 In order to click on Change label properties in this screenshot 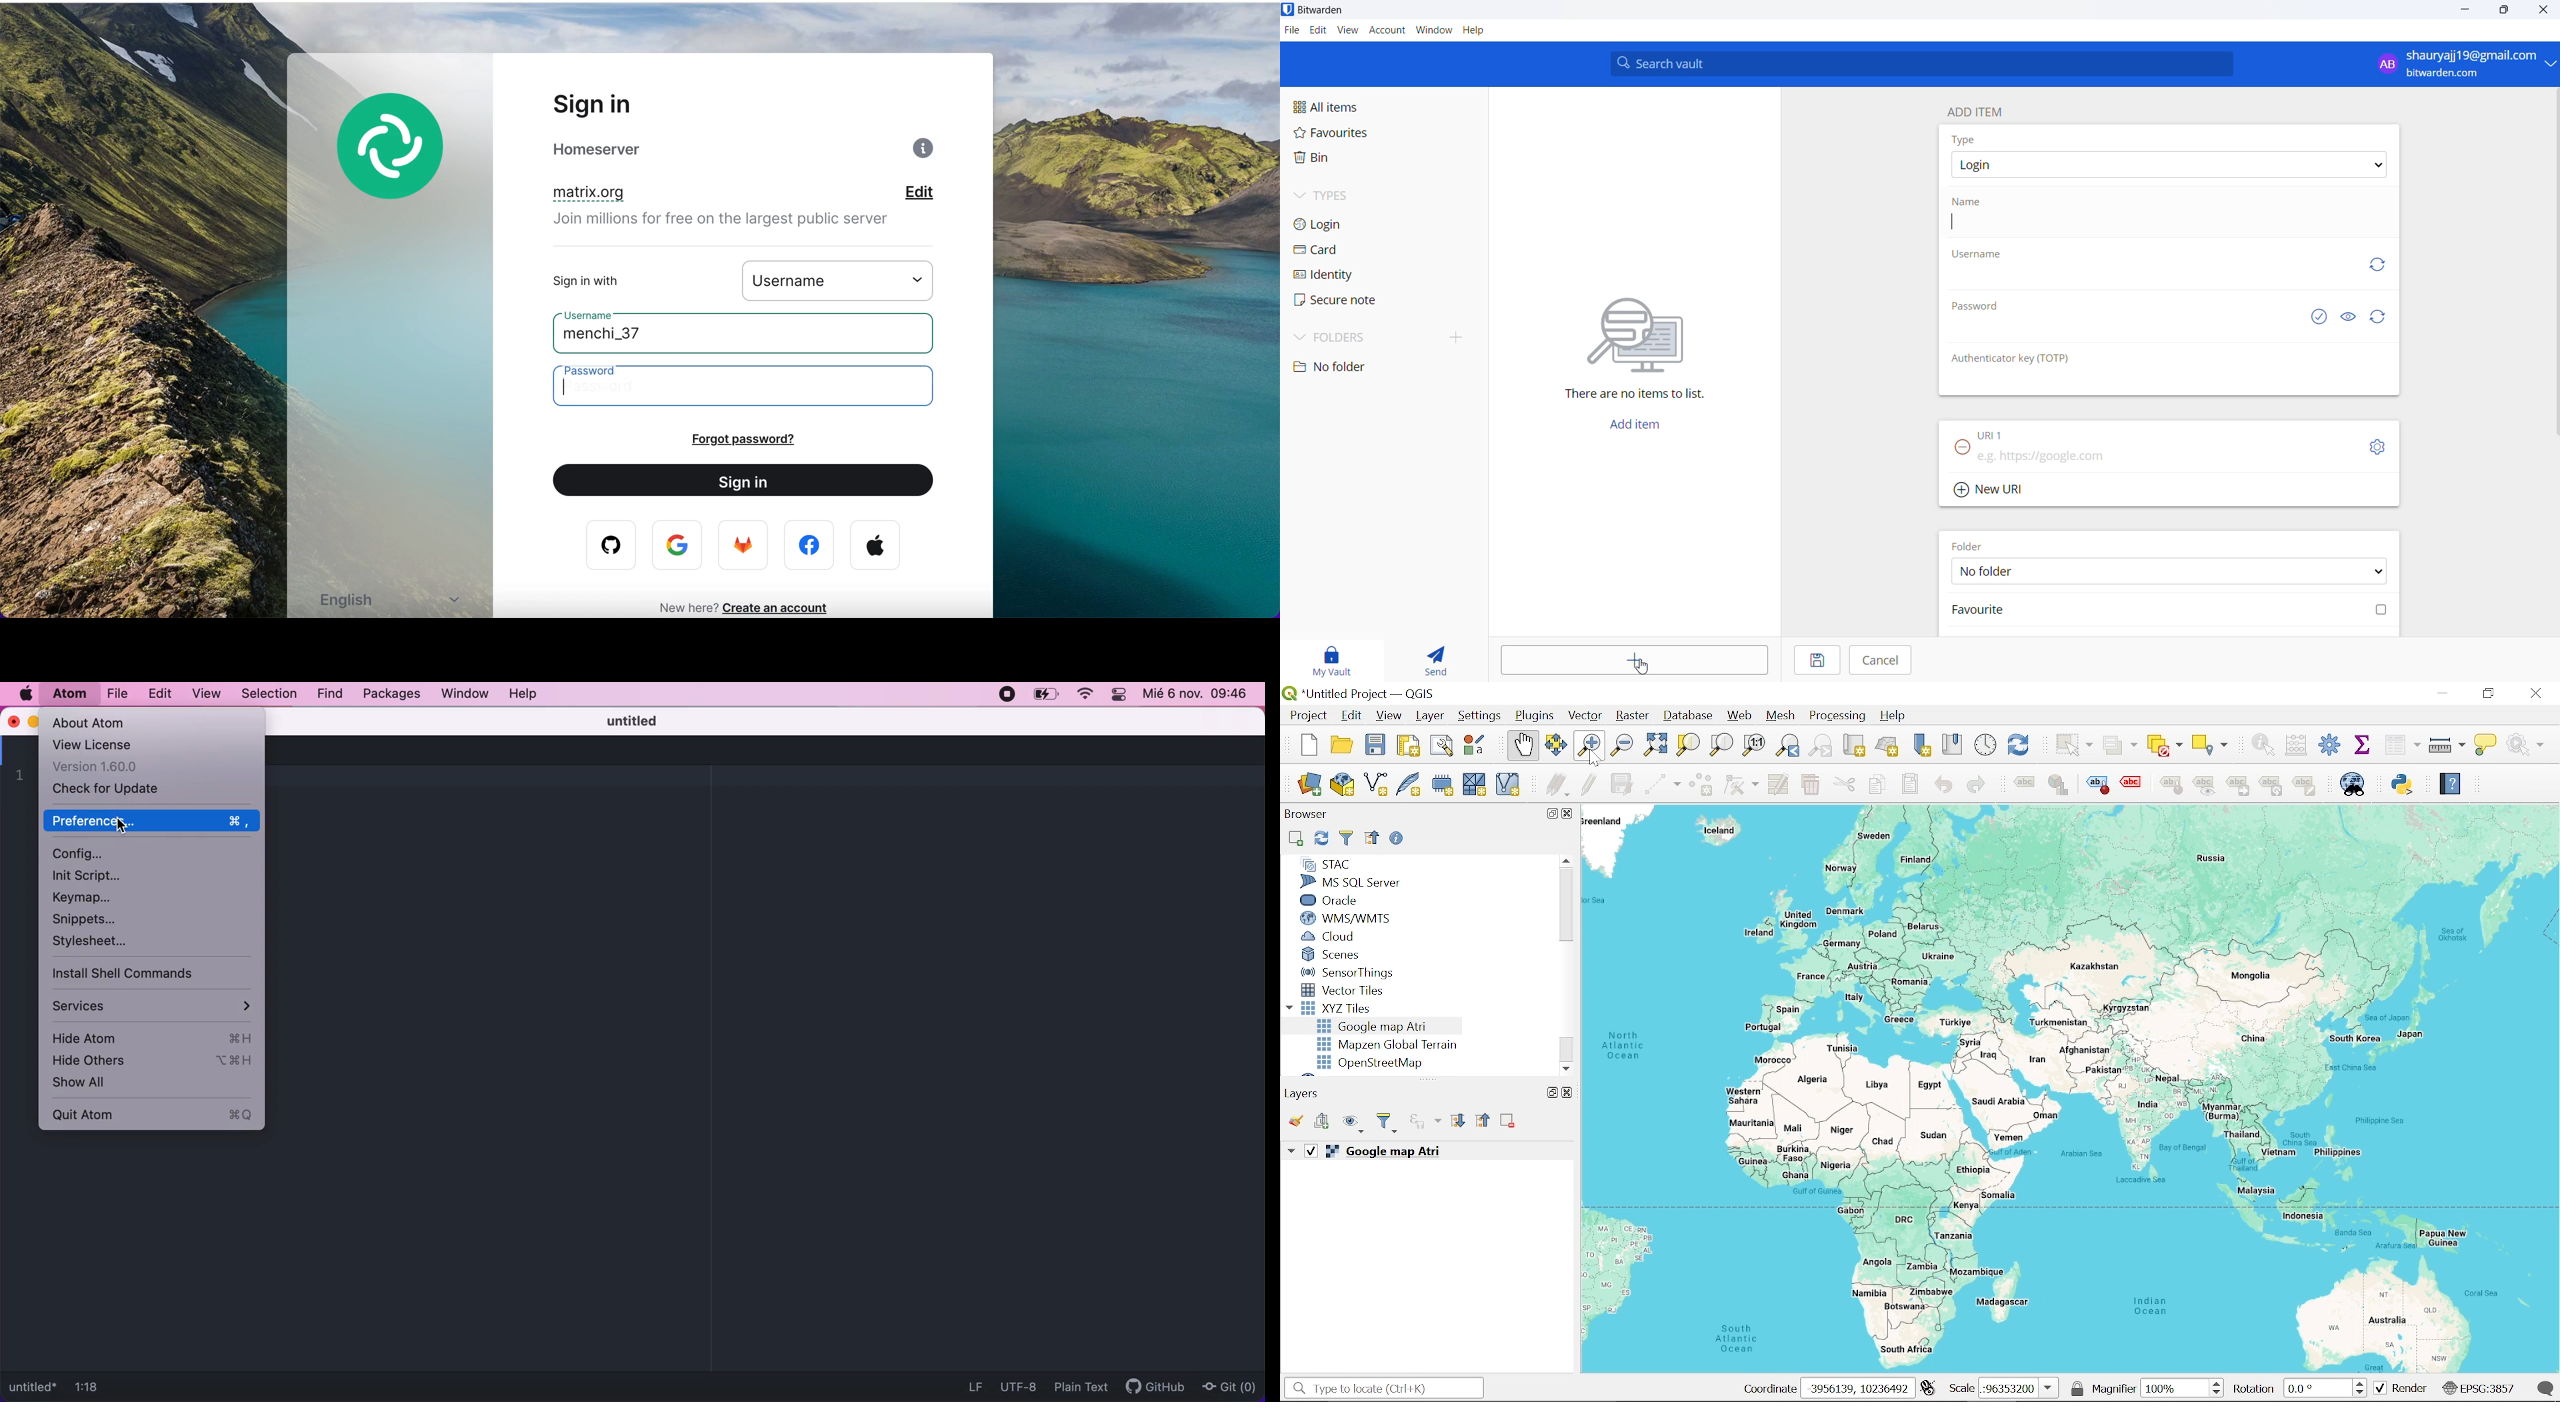, I will do `click(2305, 787)`.